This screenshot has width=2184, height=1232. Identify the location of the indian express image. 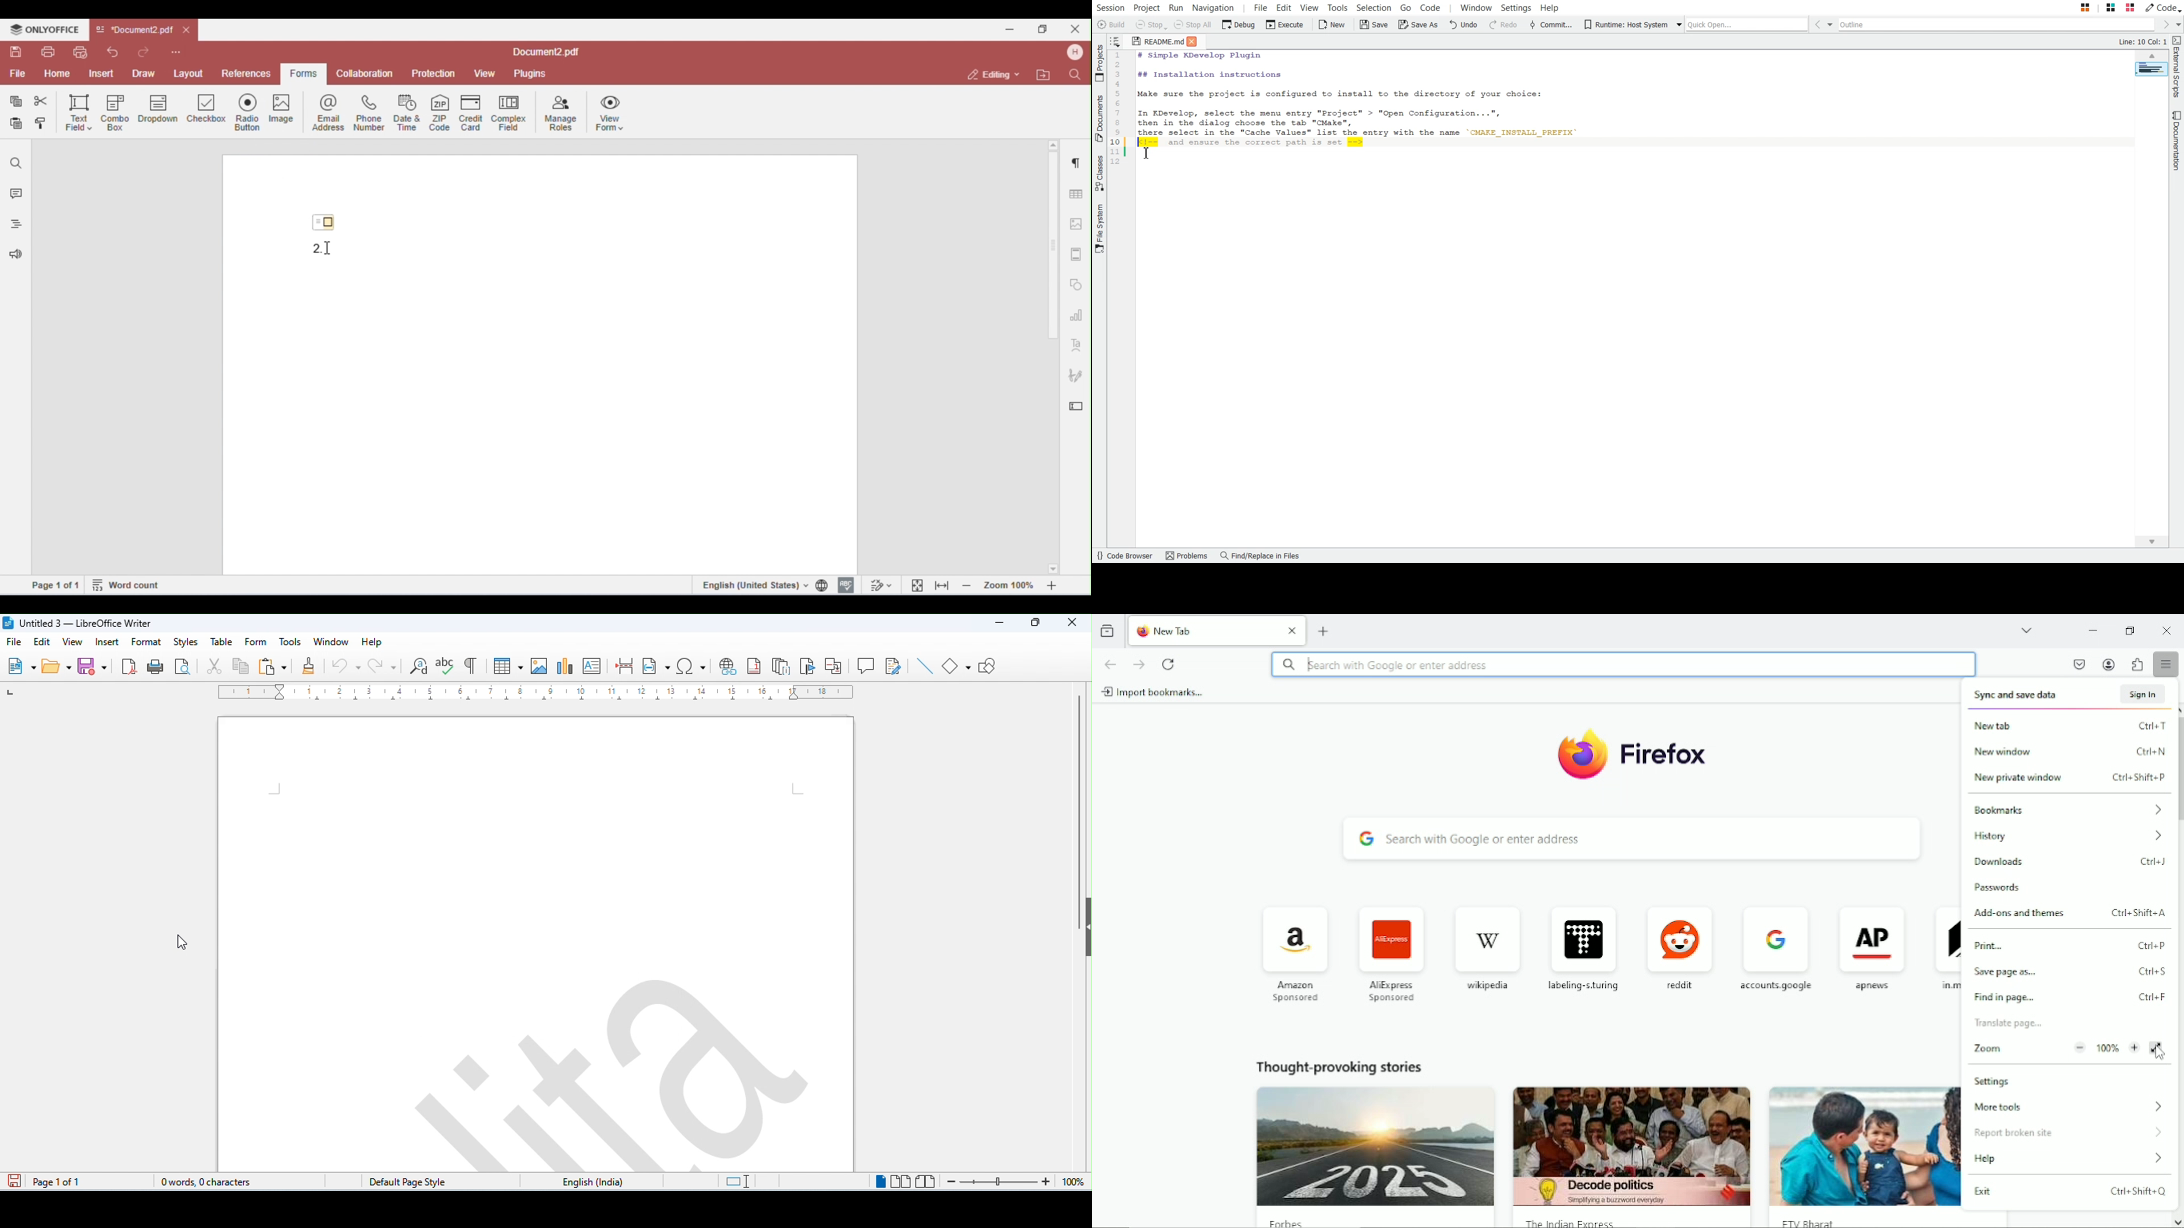
(1633, 1144).